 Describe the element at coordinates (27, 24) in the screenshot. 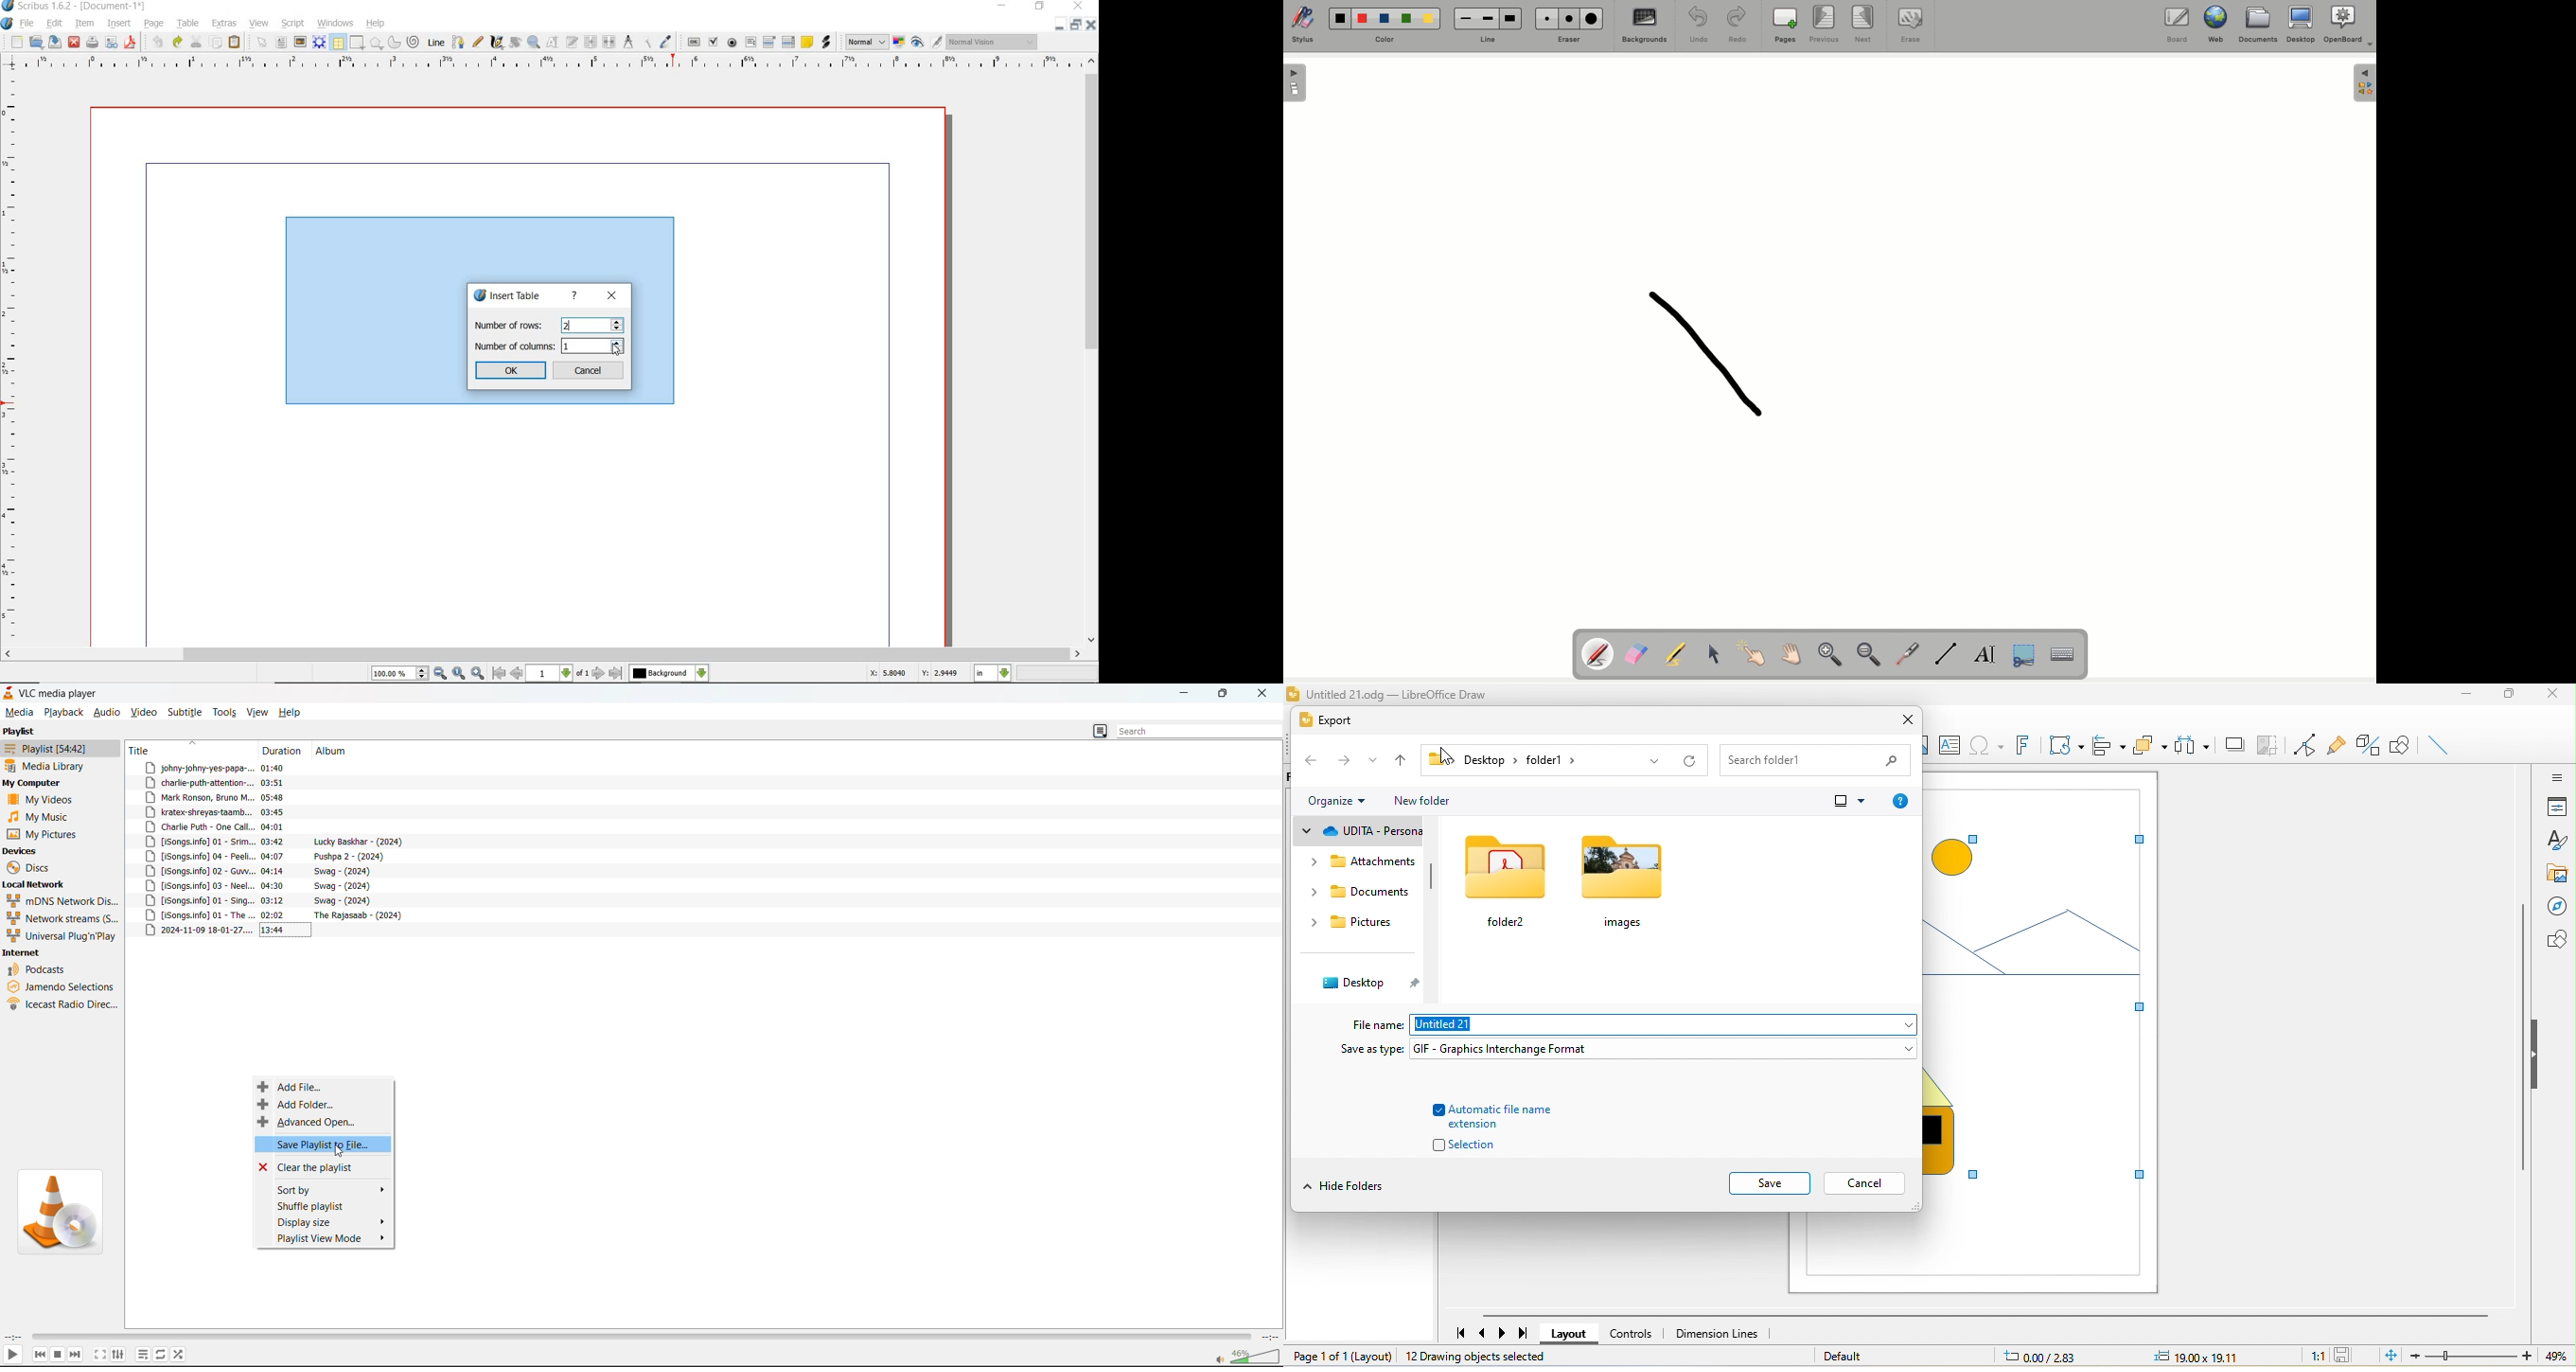

I see `file` at that location.